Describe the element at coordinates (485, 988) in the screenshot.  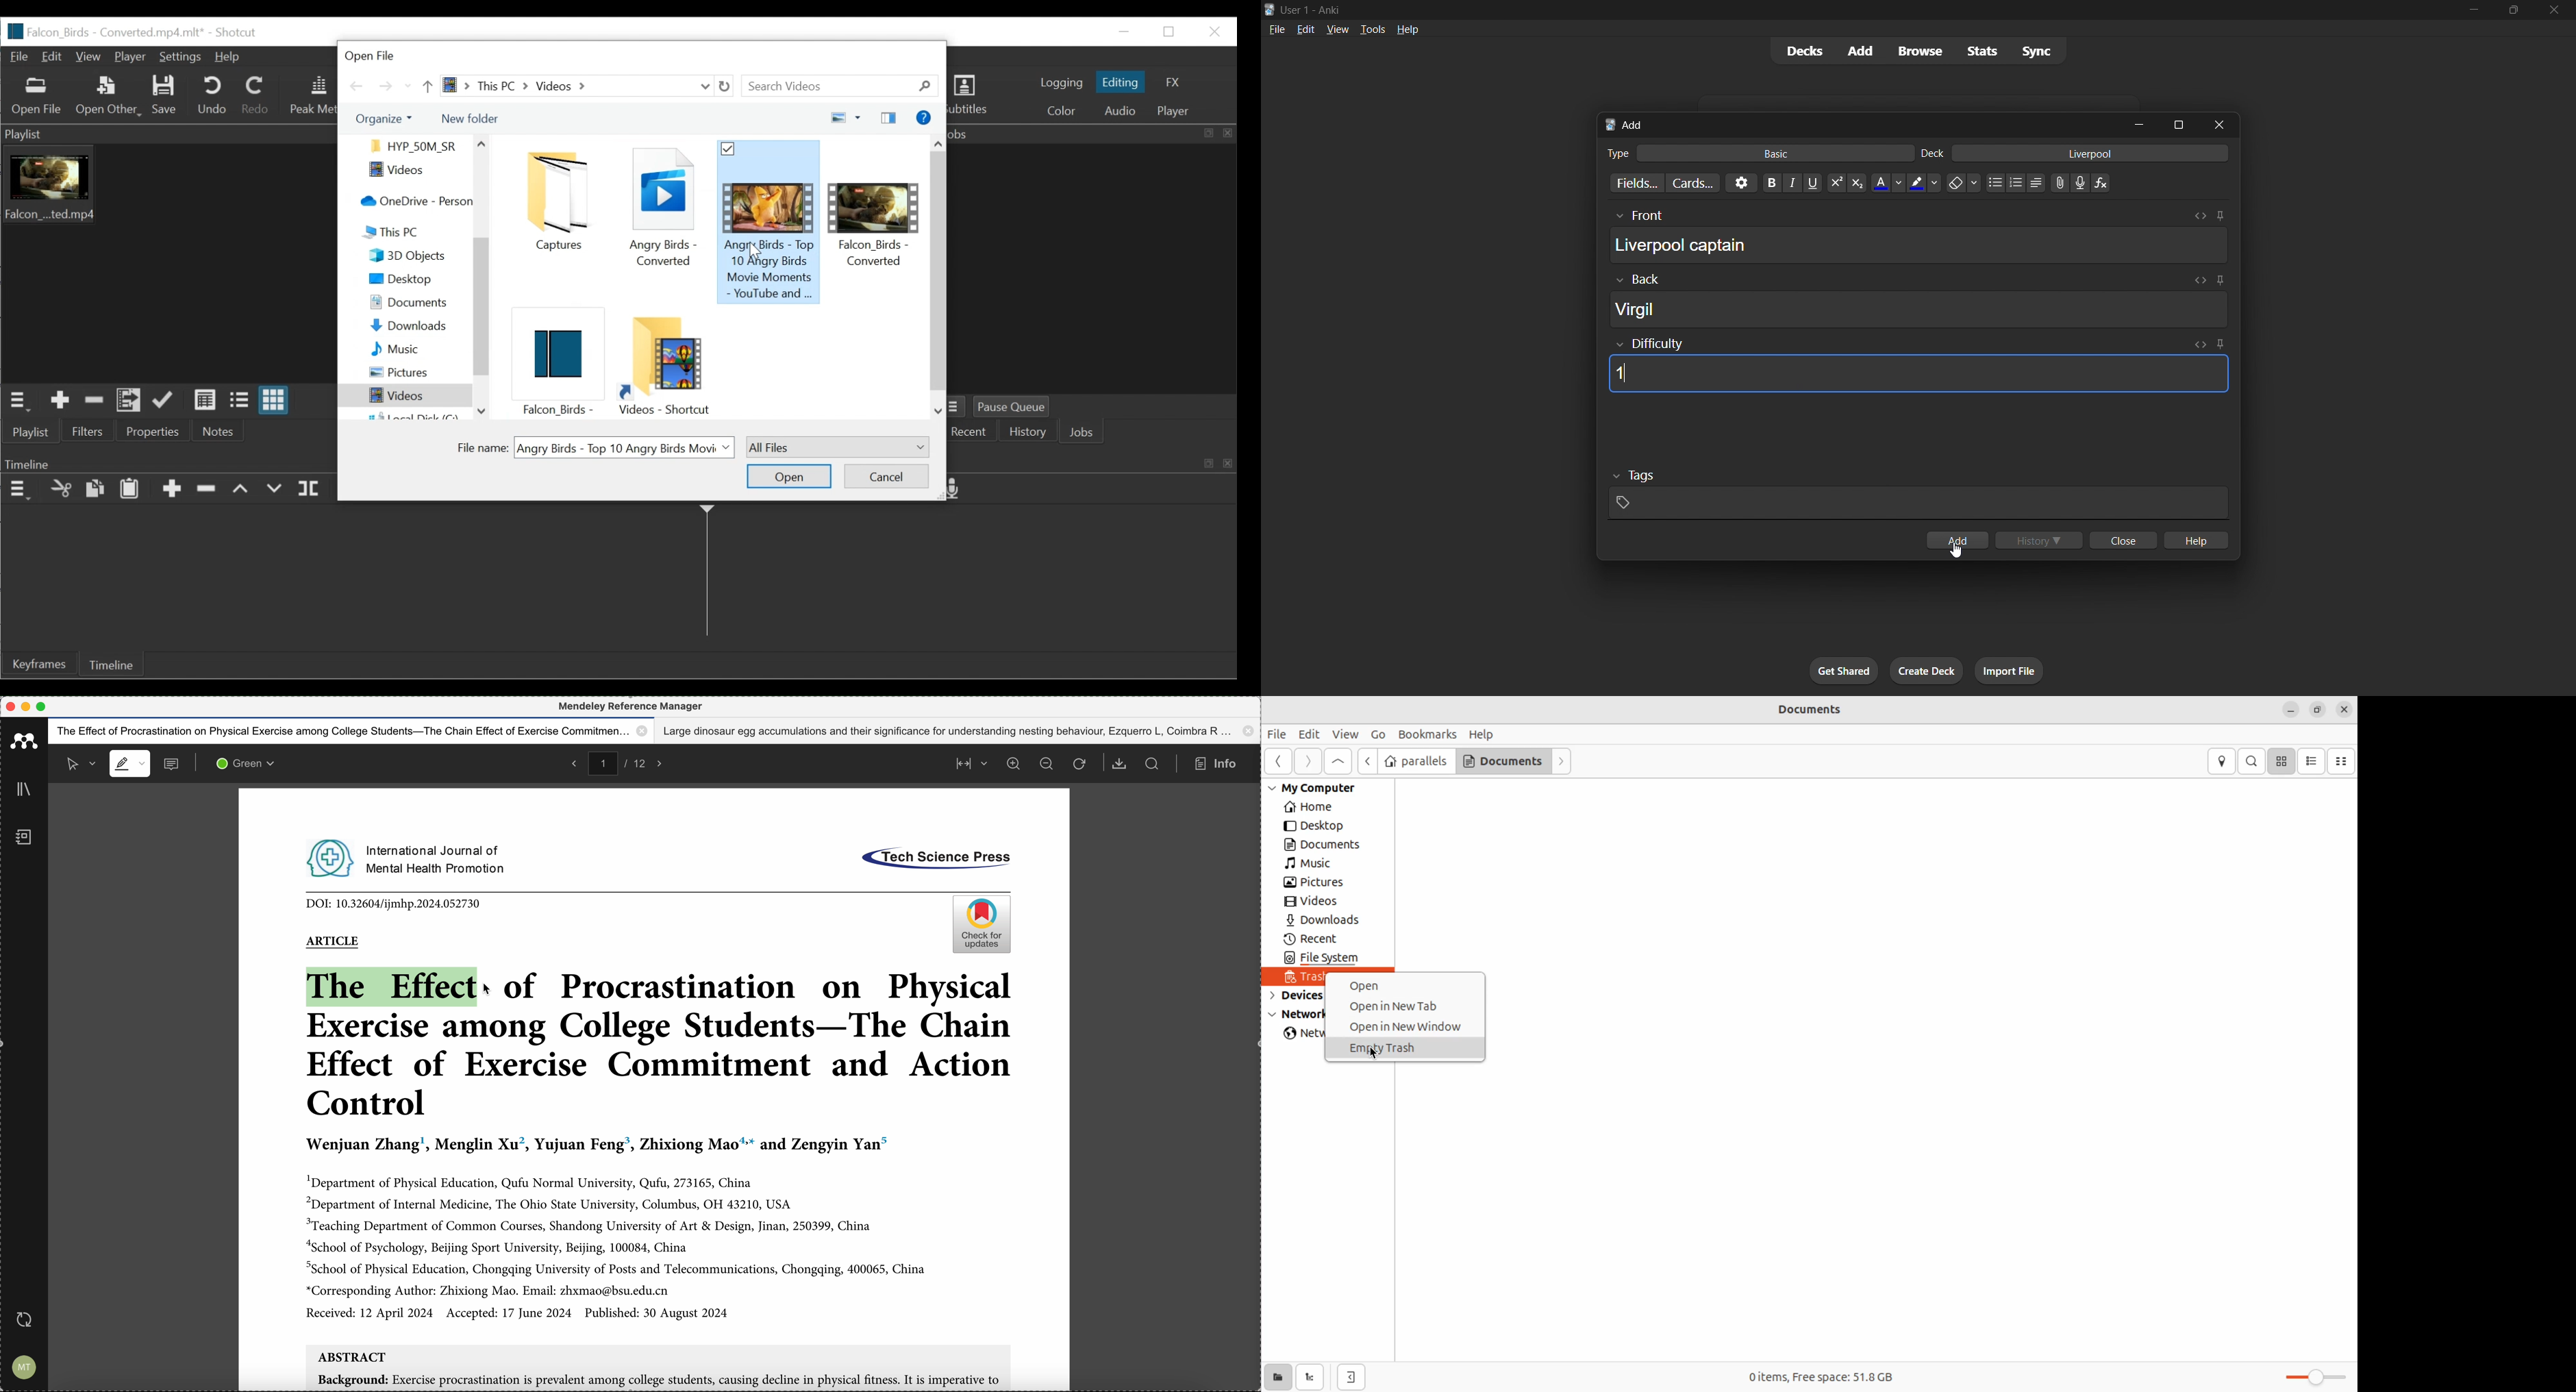
I see `cursor` at that location.